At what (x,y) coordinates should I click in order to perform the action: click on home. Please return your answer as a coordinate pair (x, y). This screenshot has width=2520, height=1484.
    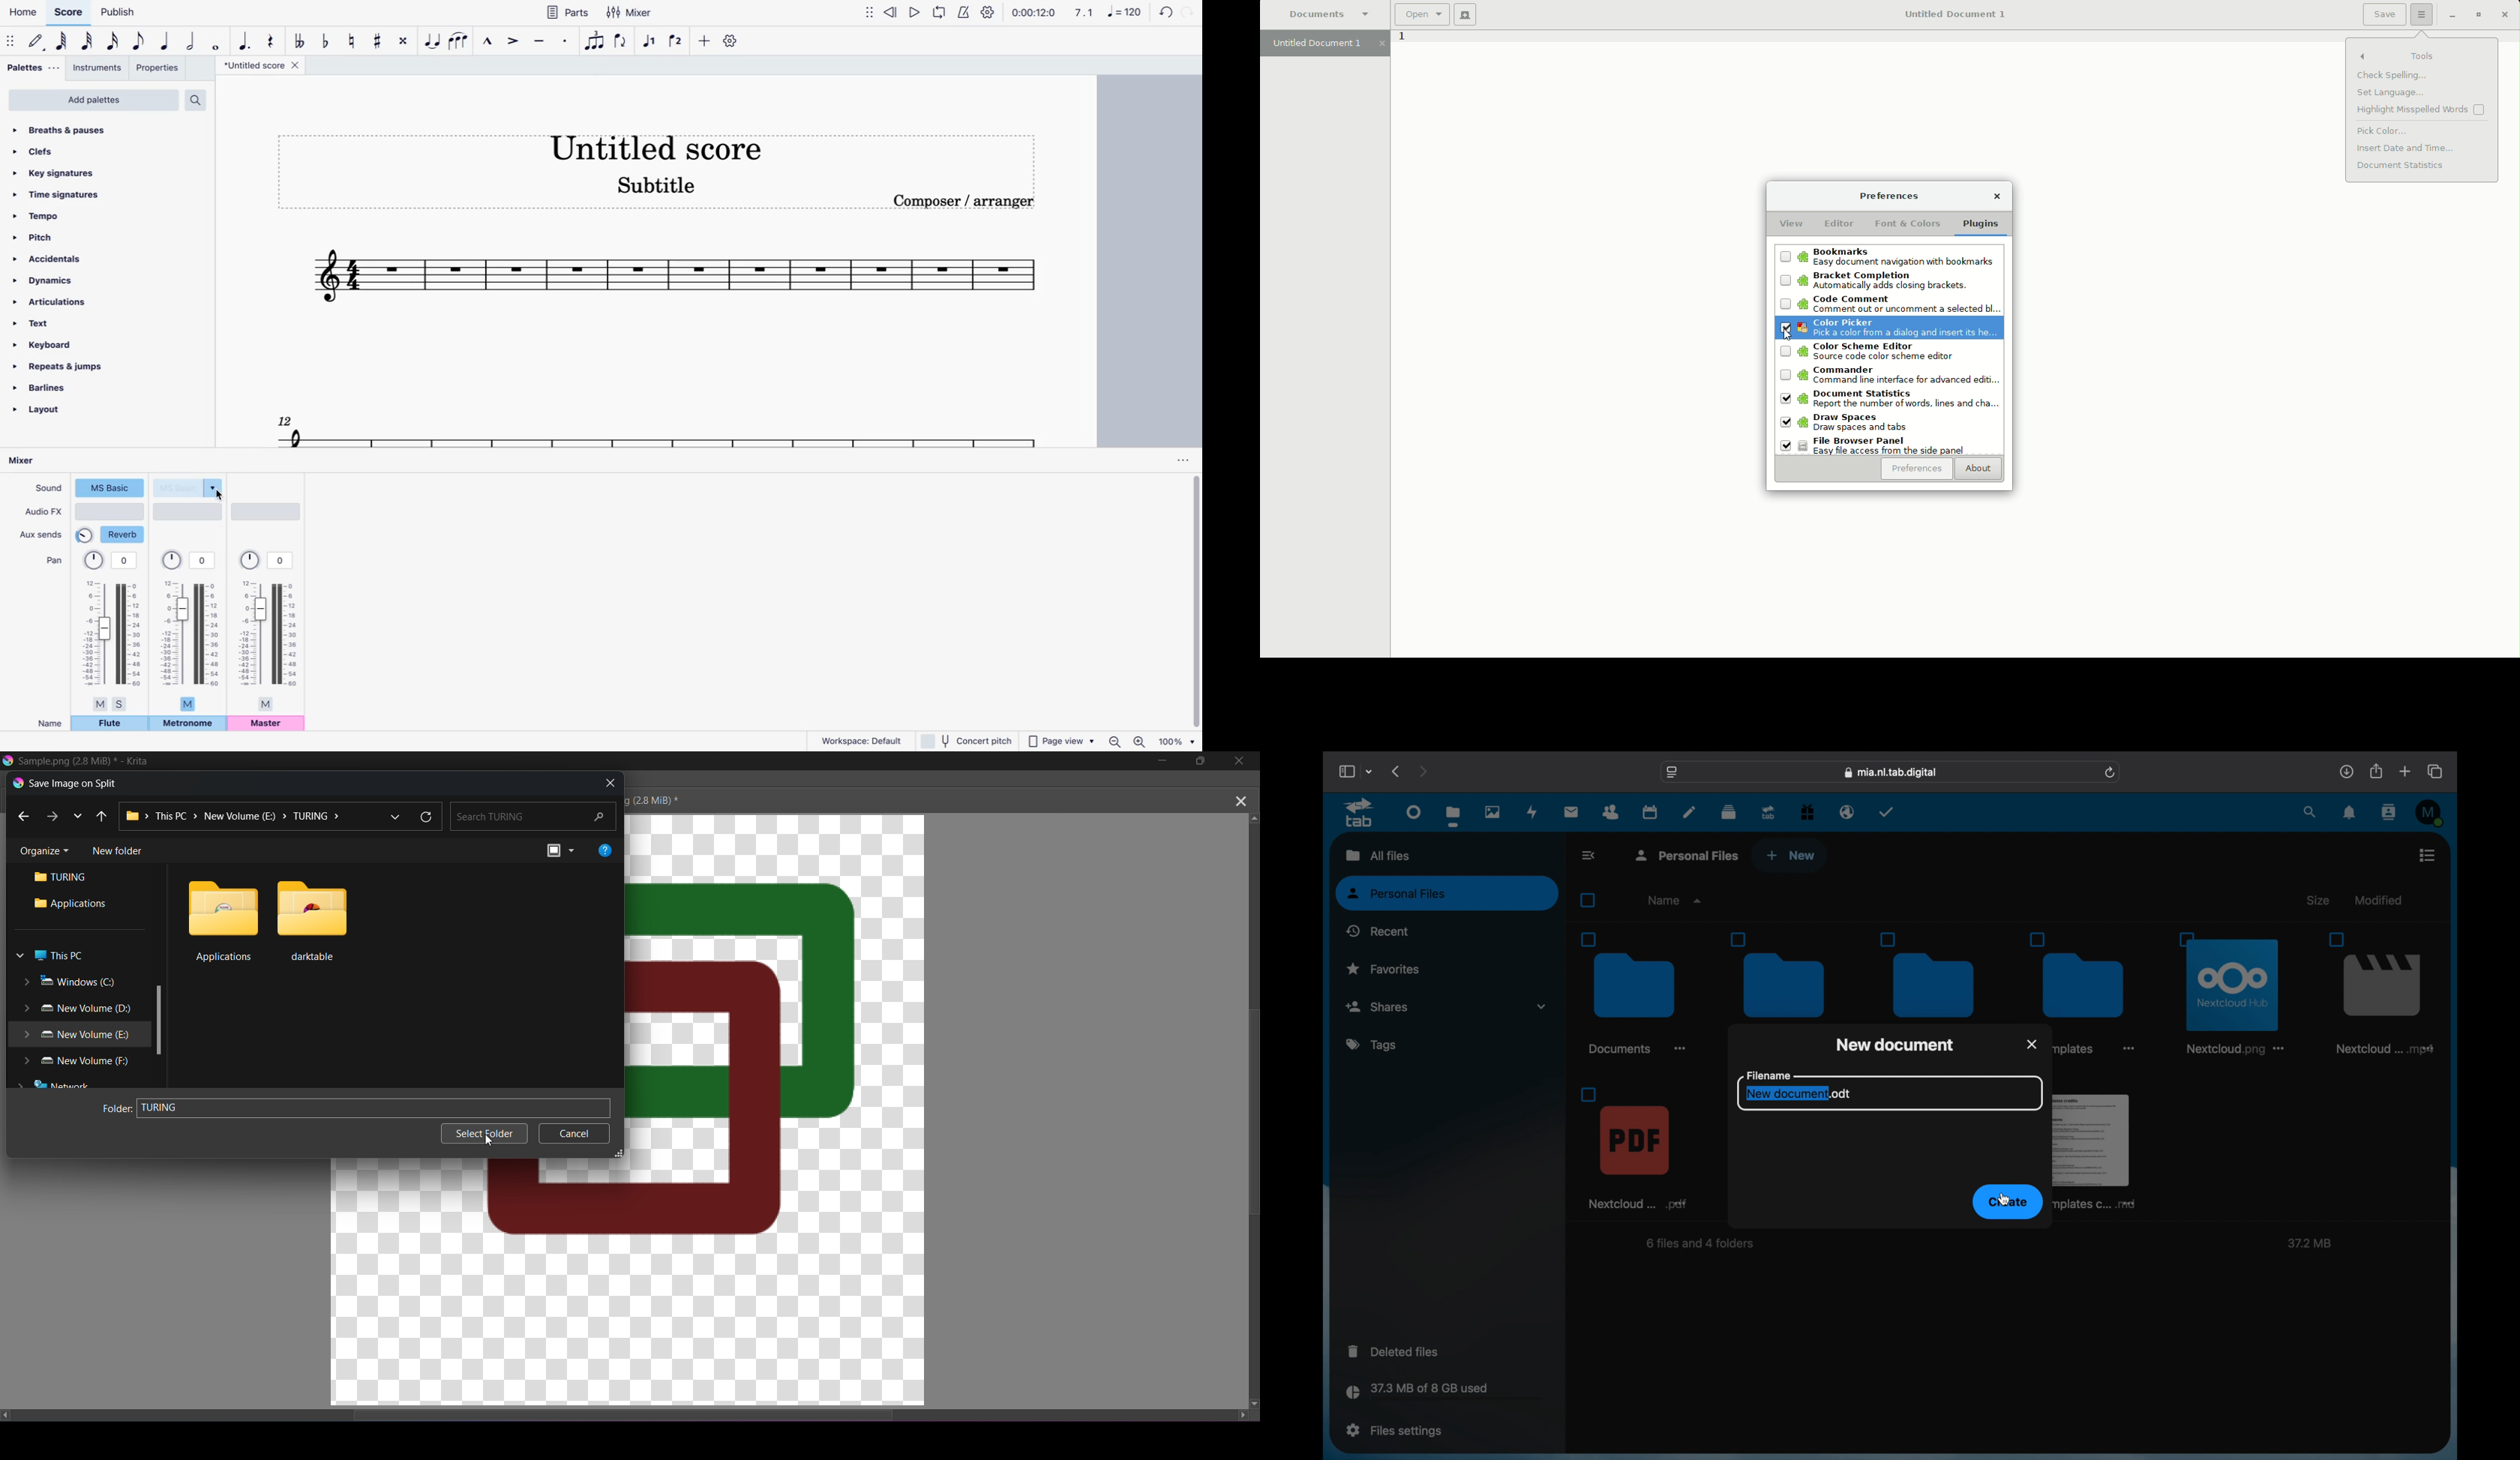
    Looking at the image, I should click on (23, 15).